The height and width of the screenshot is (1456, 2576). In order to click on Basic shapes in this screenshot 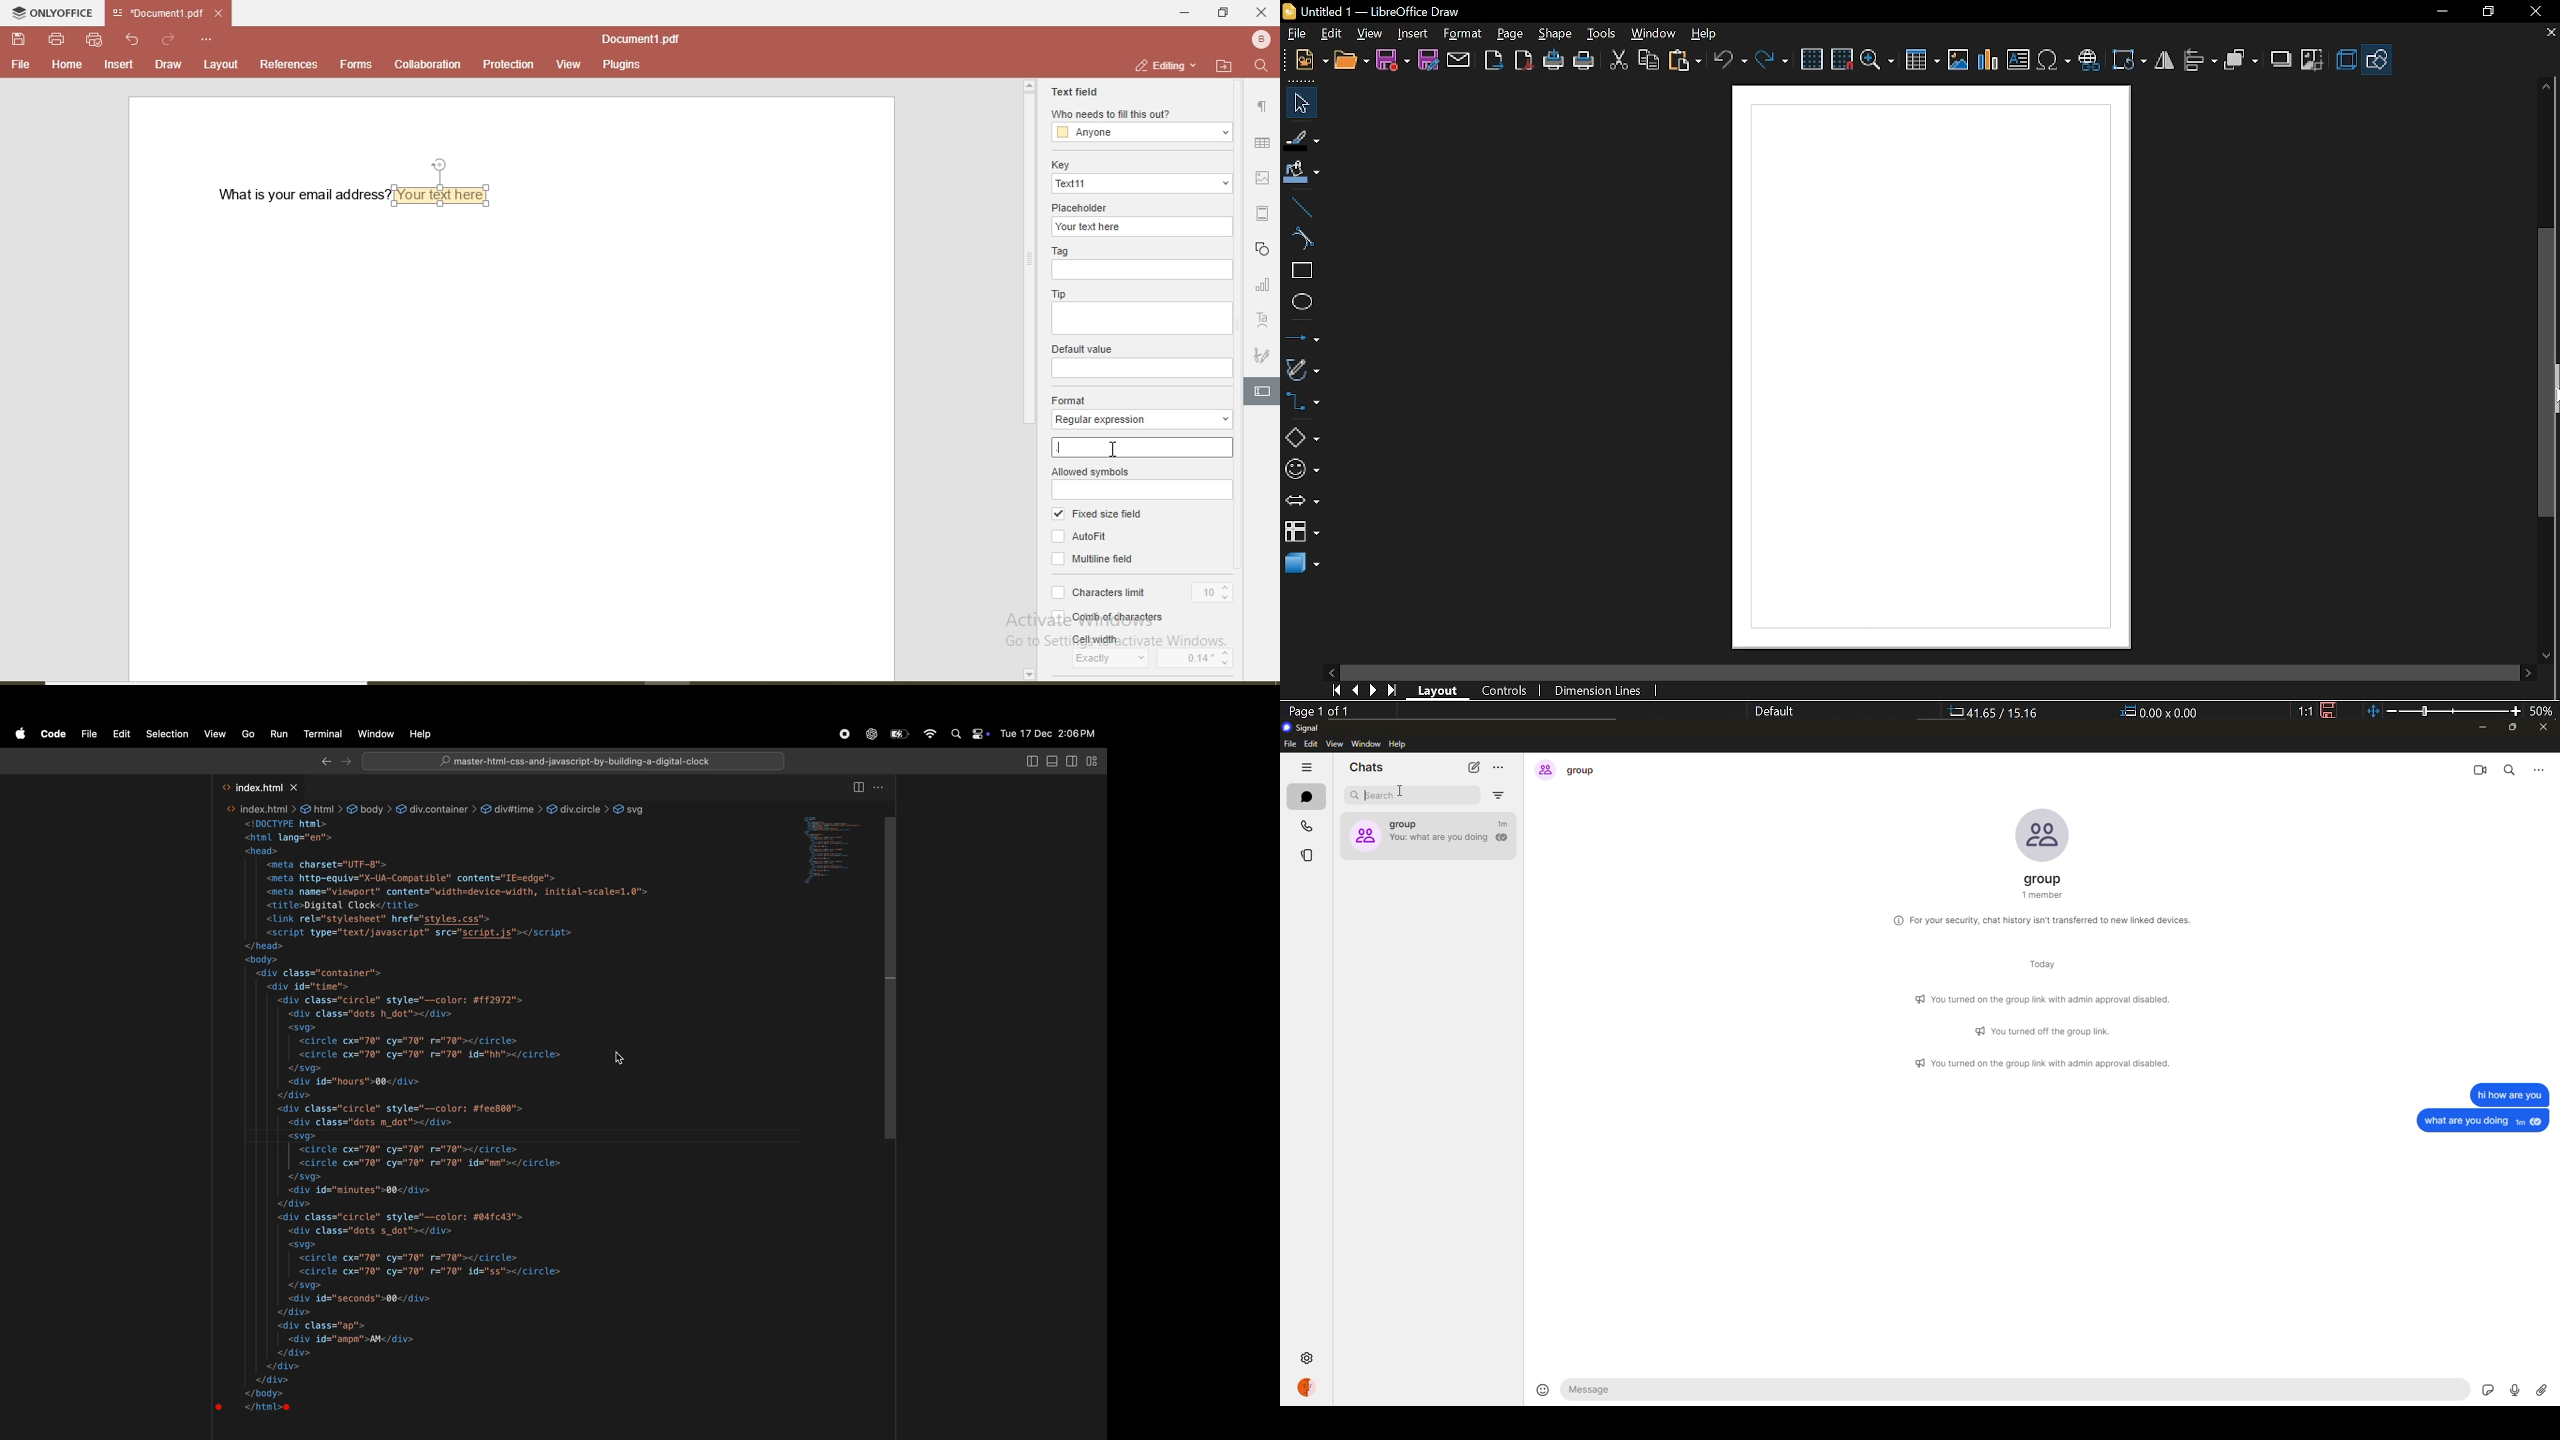, I will do `click(2379, 62)`.